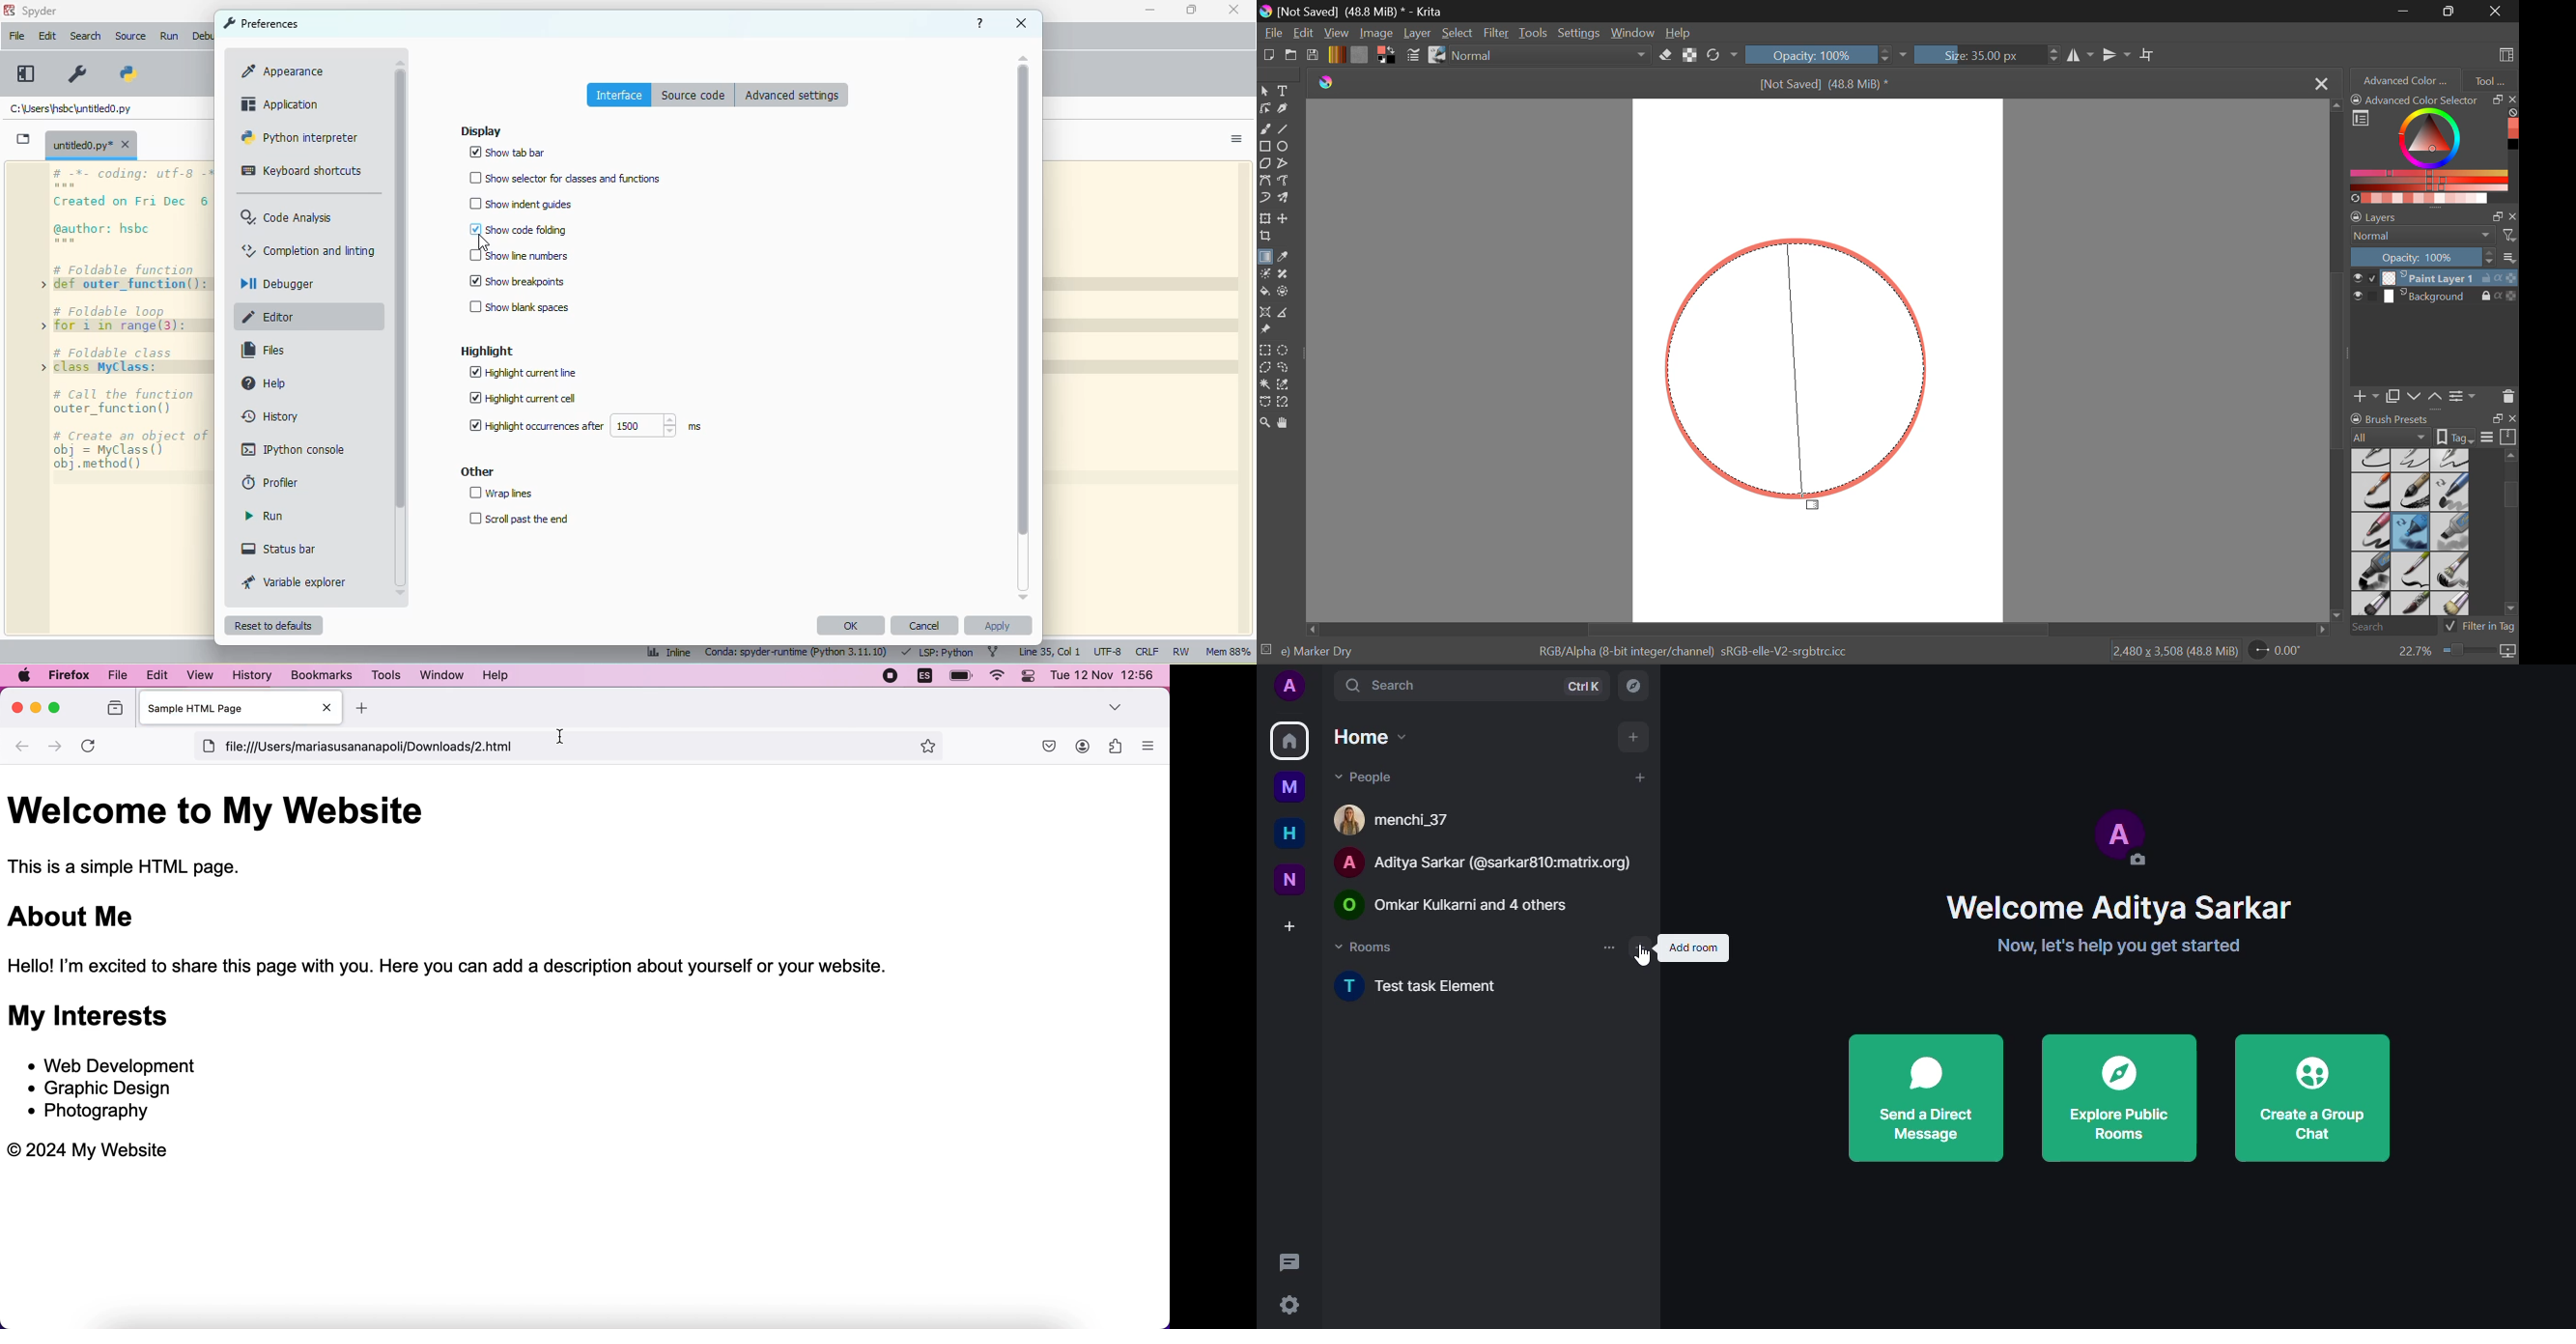 This screenshot has height=1344, width=2576. I want to click on debugger, so click(277, 283).